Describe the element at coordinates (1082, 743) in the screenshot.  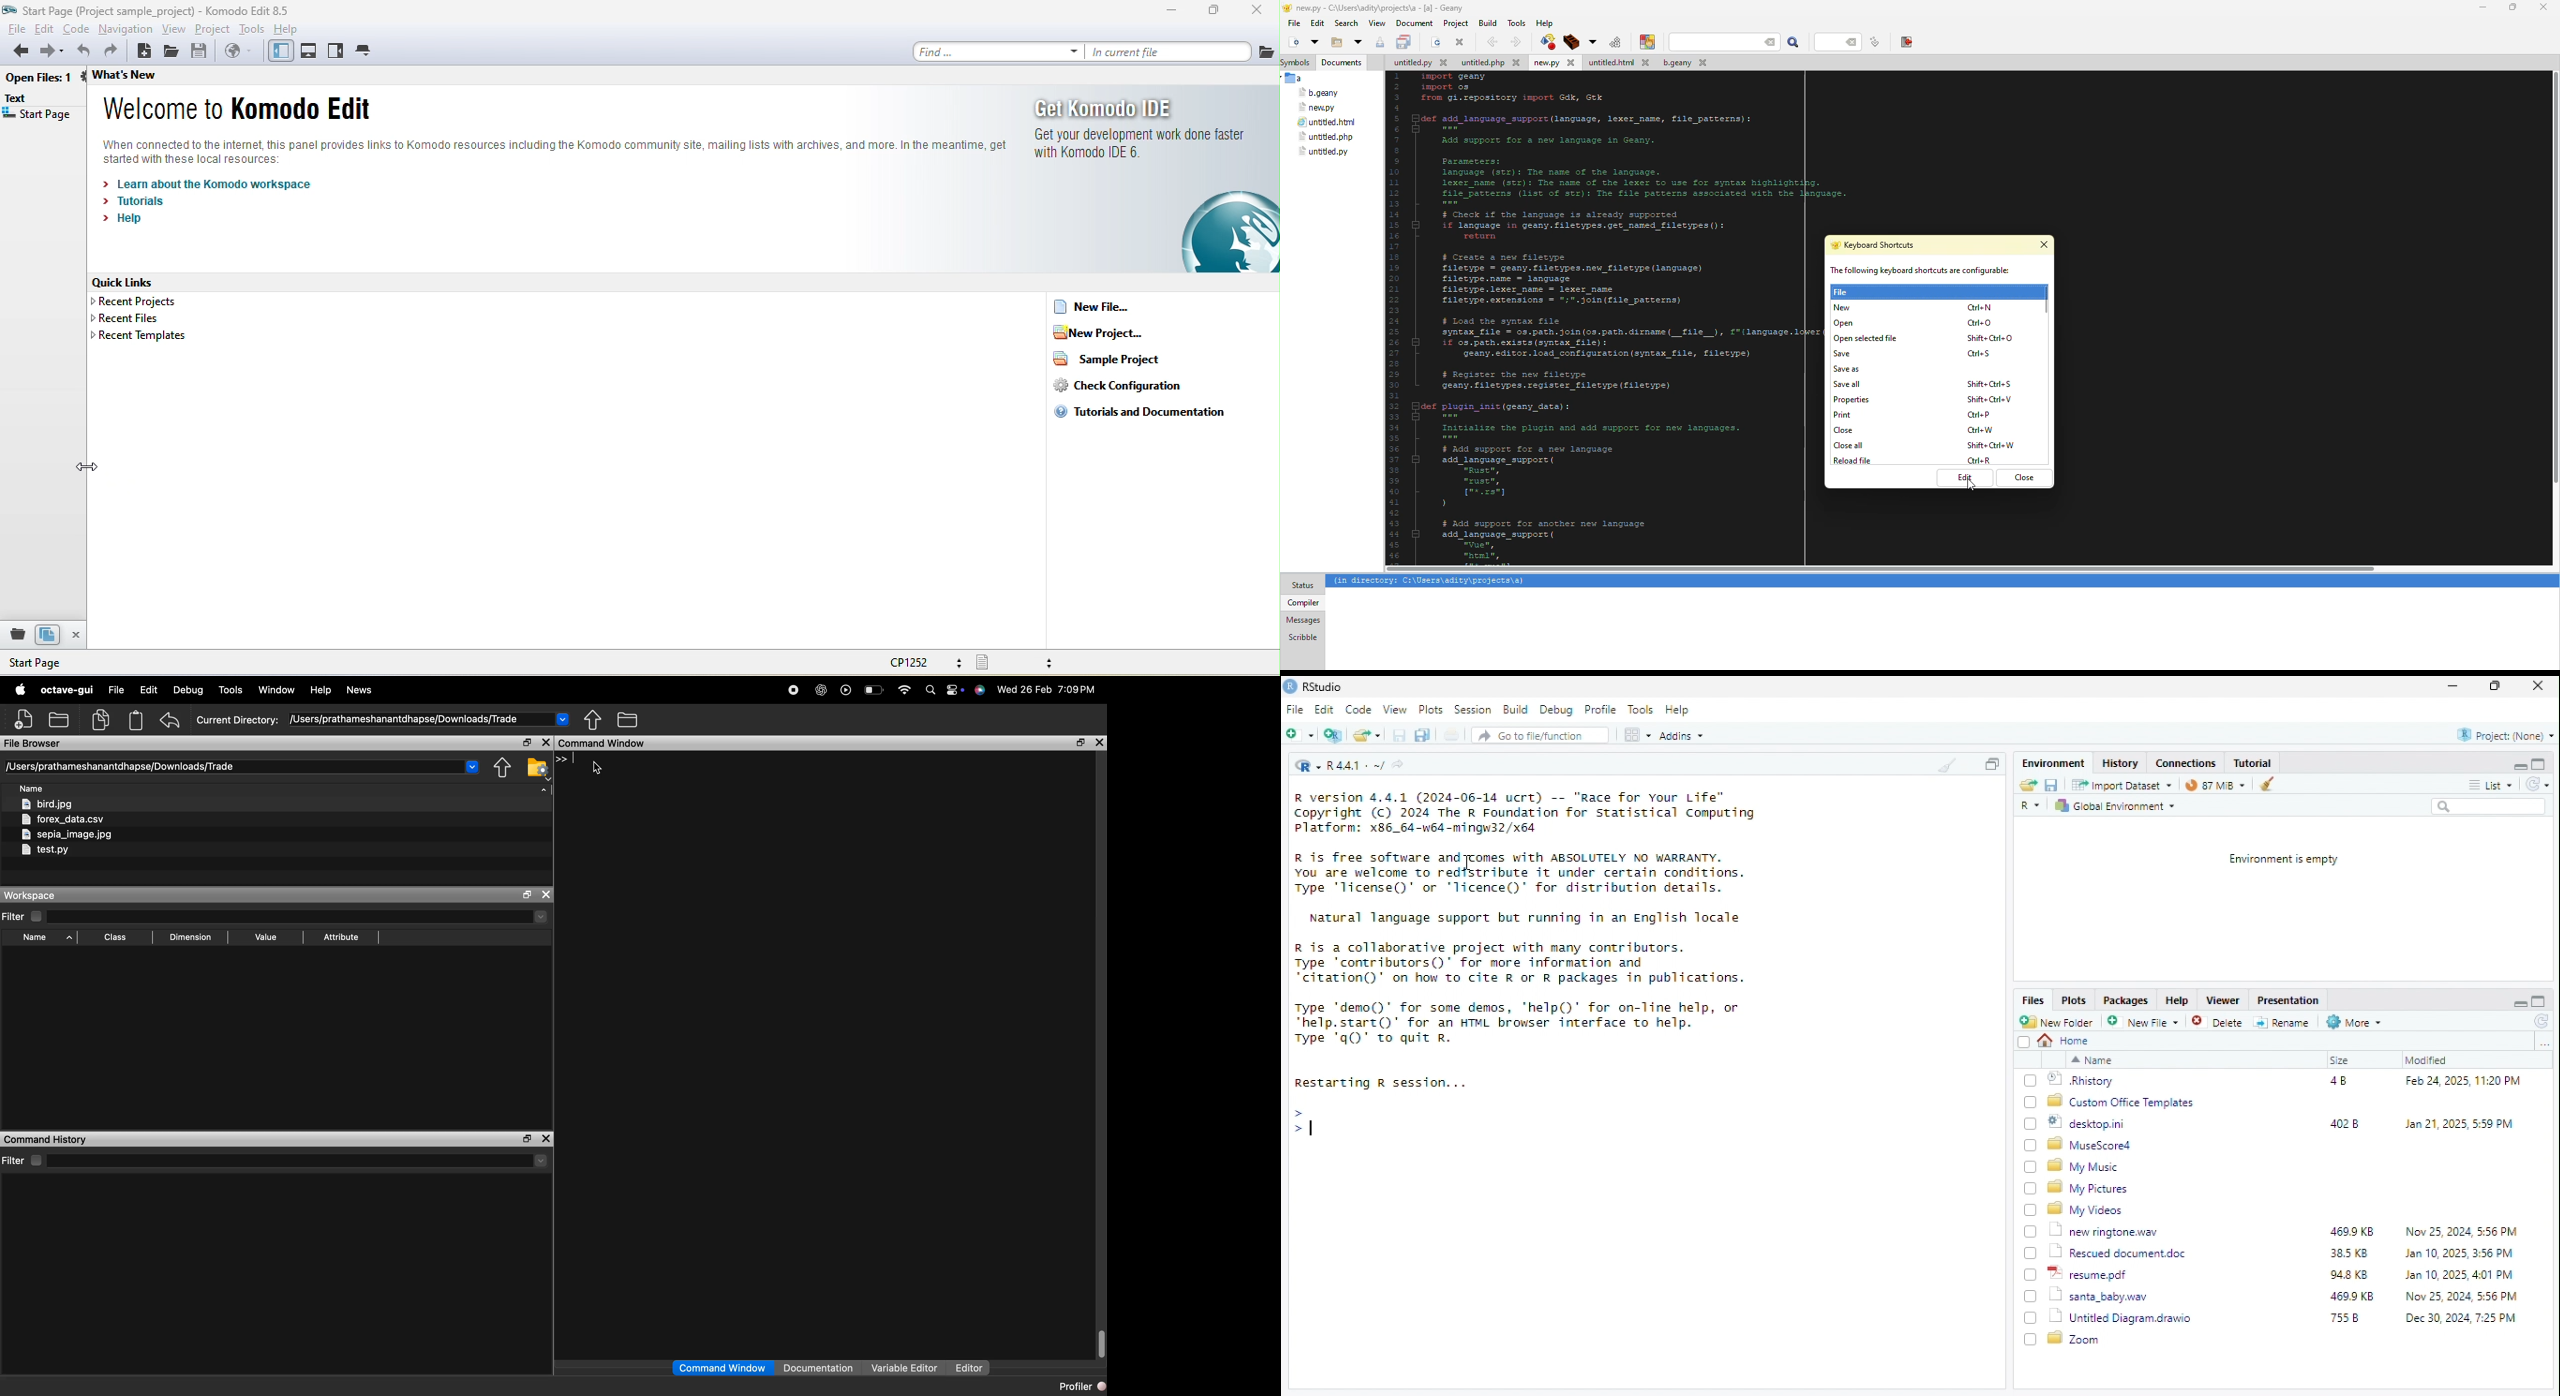
I see `maximize` at that location.